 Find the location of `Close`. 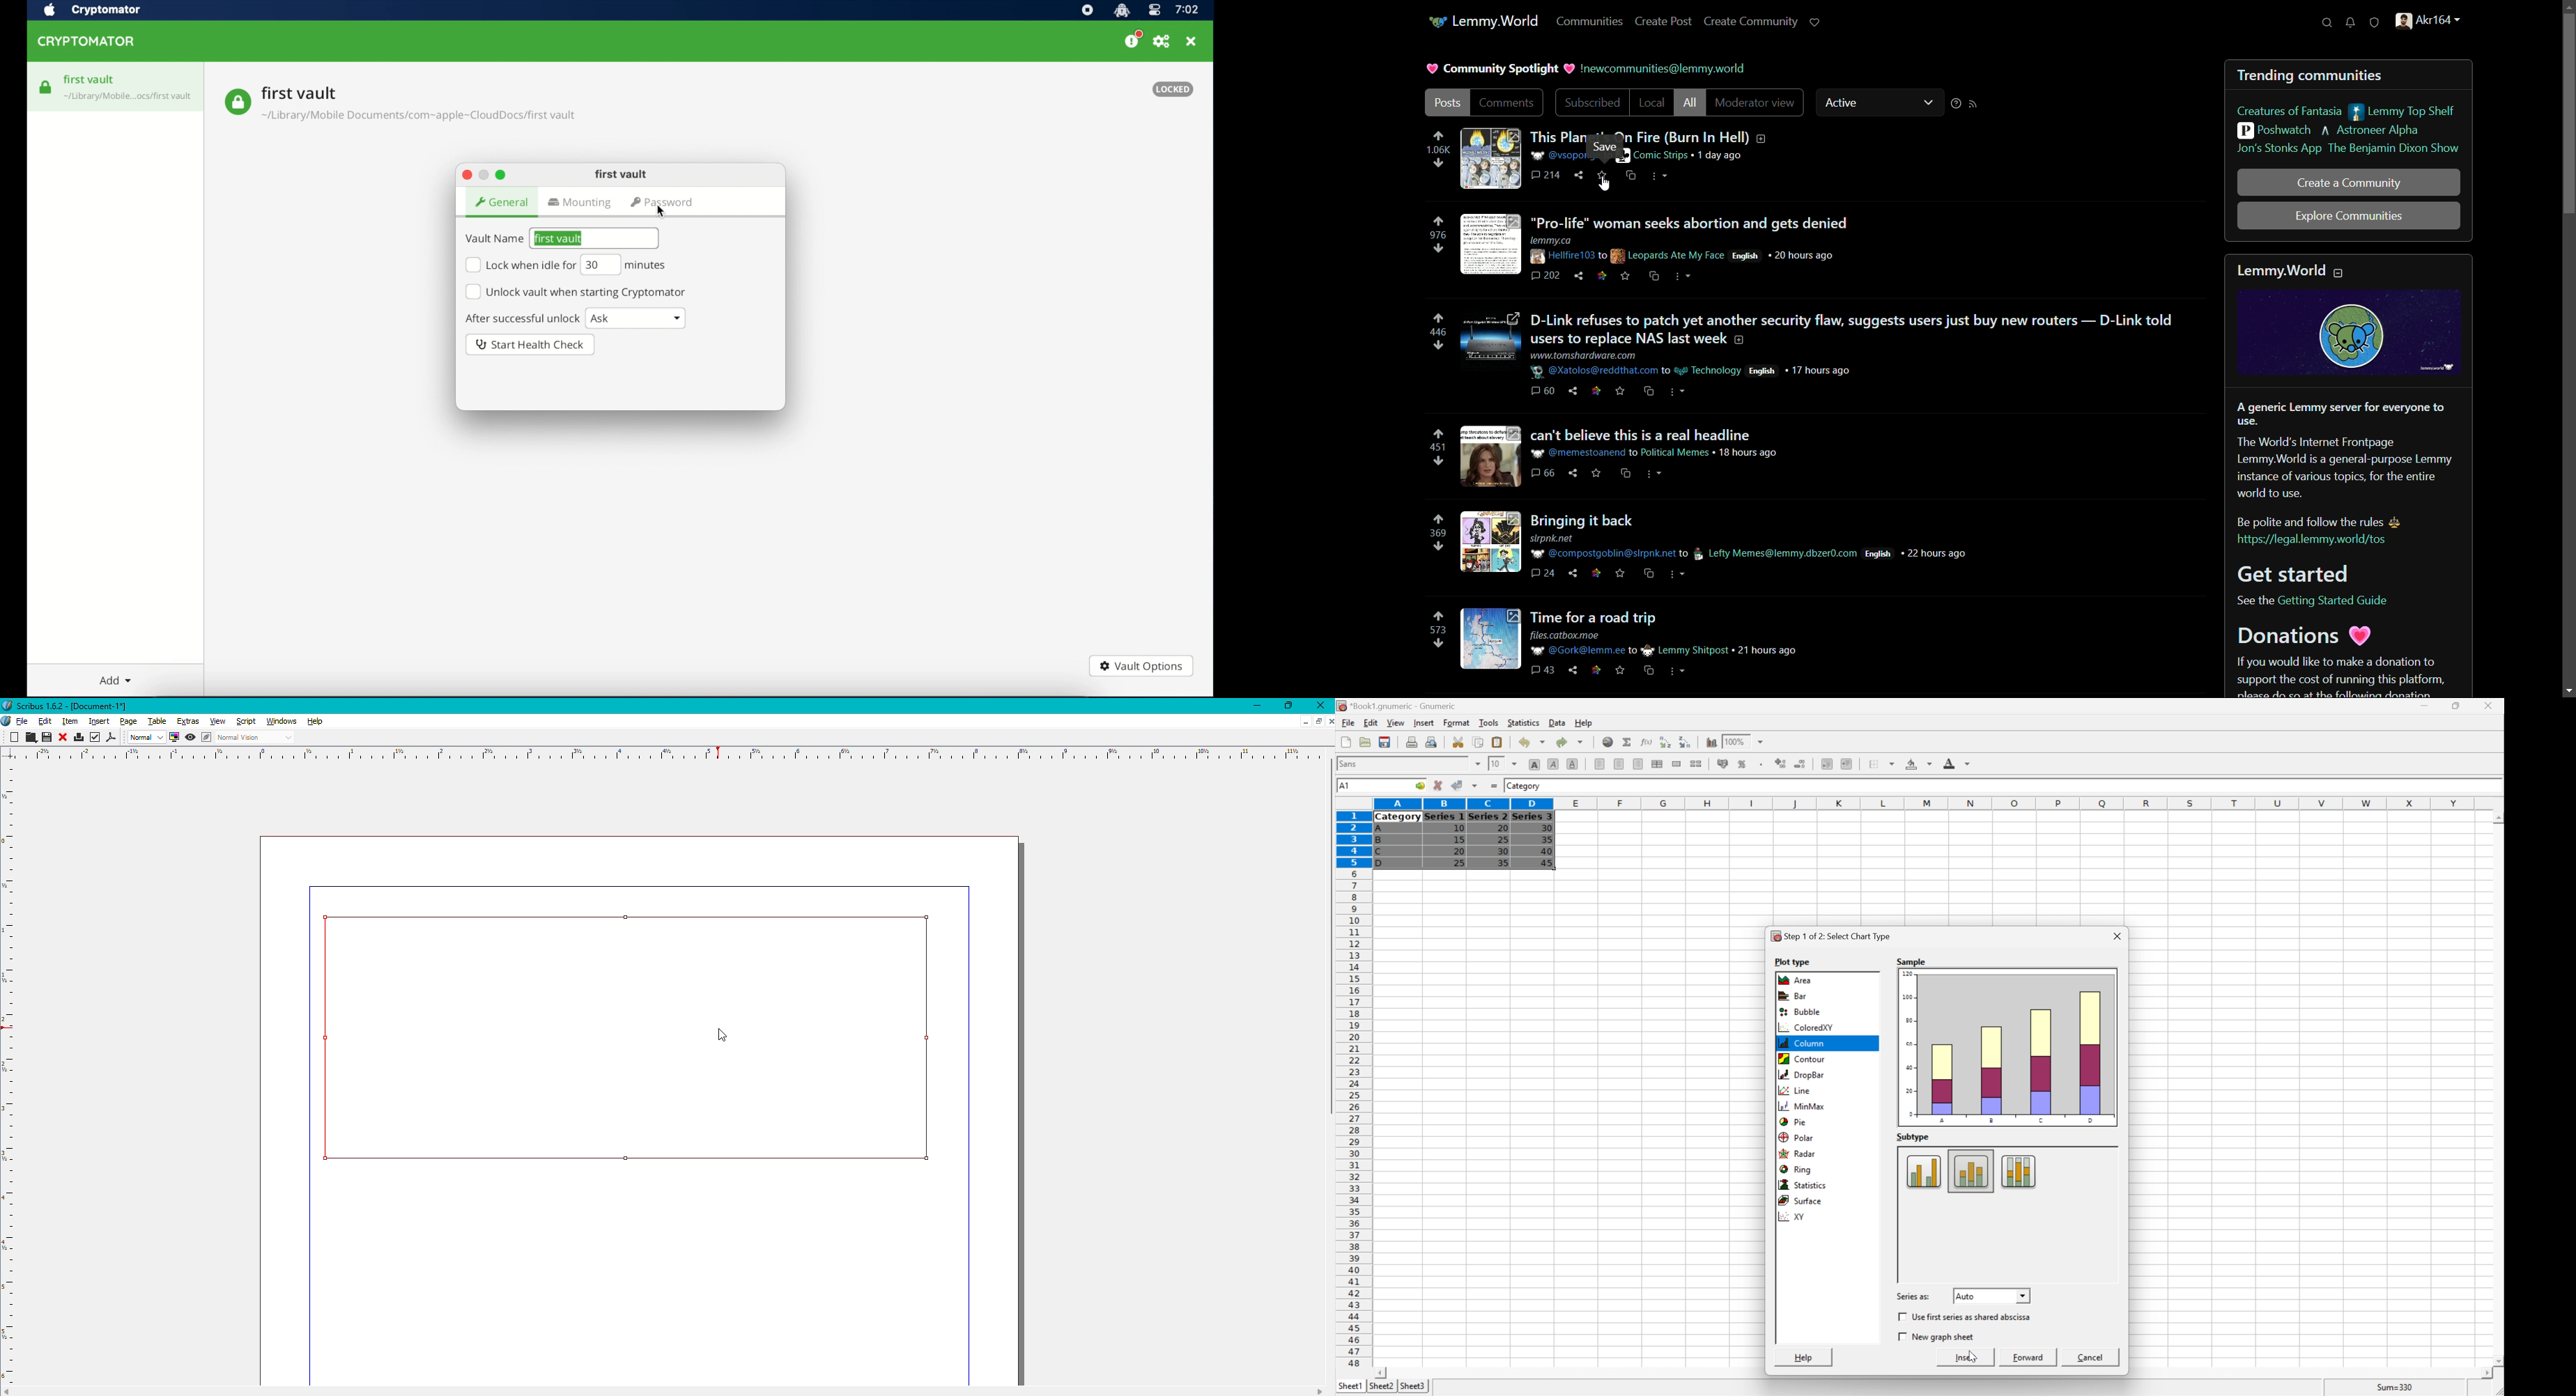

Close is located at coordinates (2117, 936).